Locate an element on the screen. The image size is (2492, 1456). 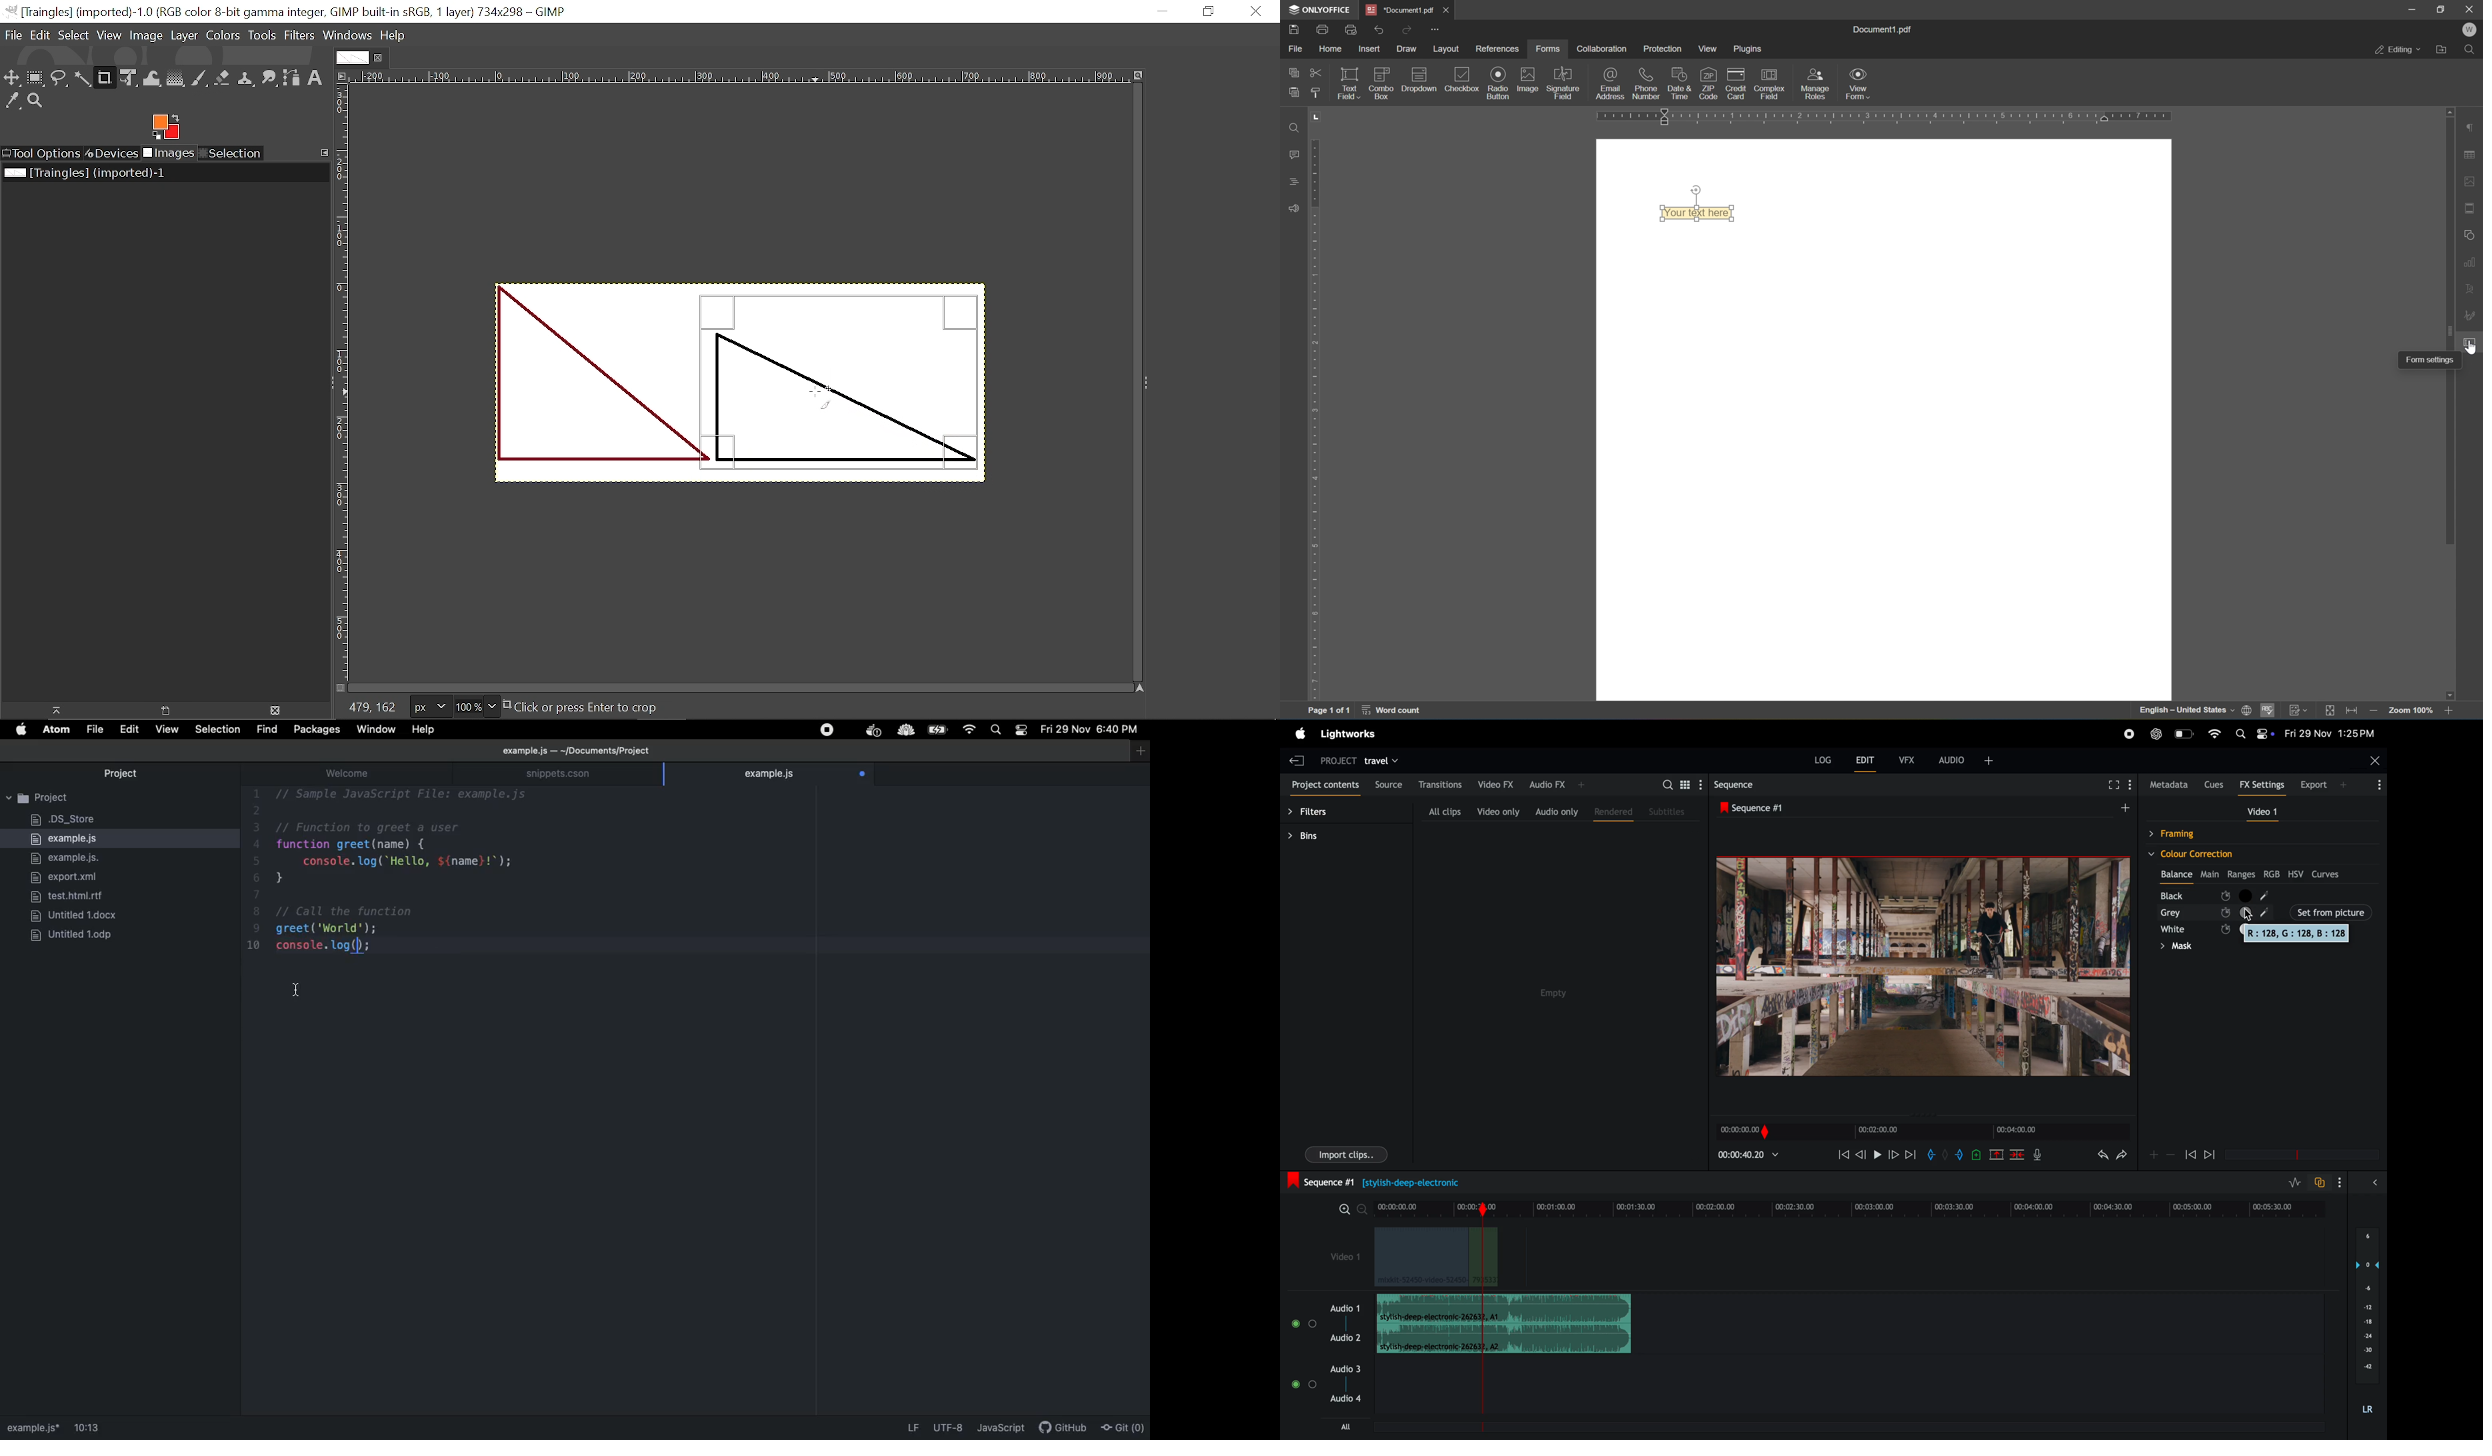
view form is located at coordinates (1857, 82).